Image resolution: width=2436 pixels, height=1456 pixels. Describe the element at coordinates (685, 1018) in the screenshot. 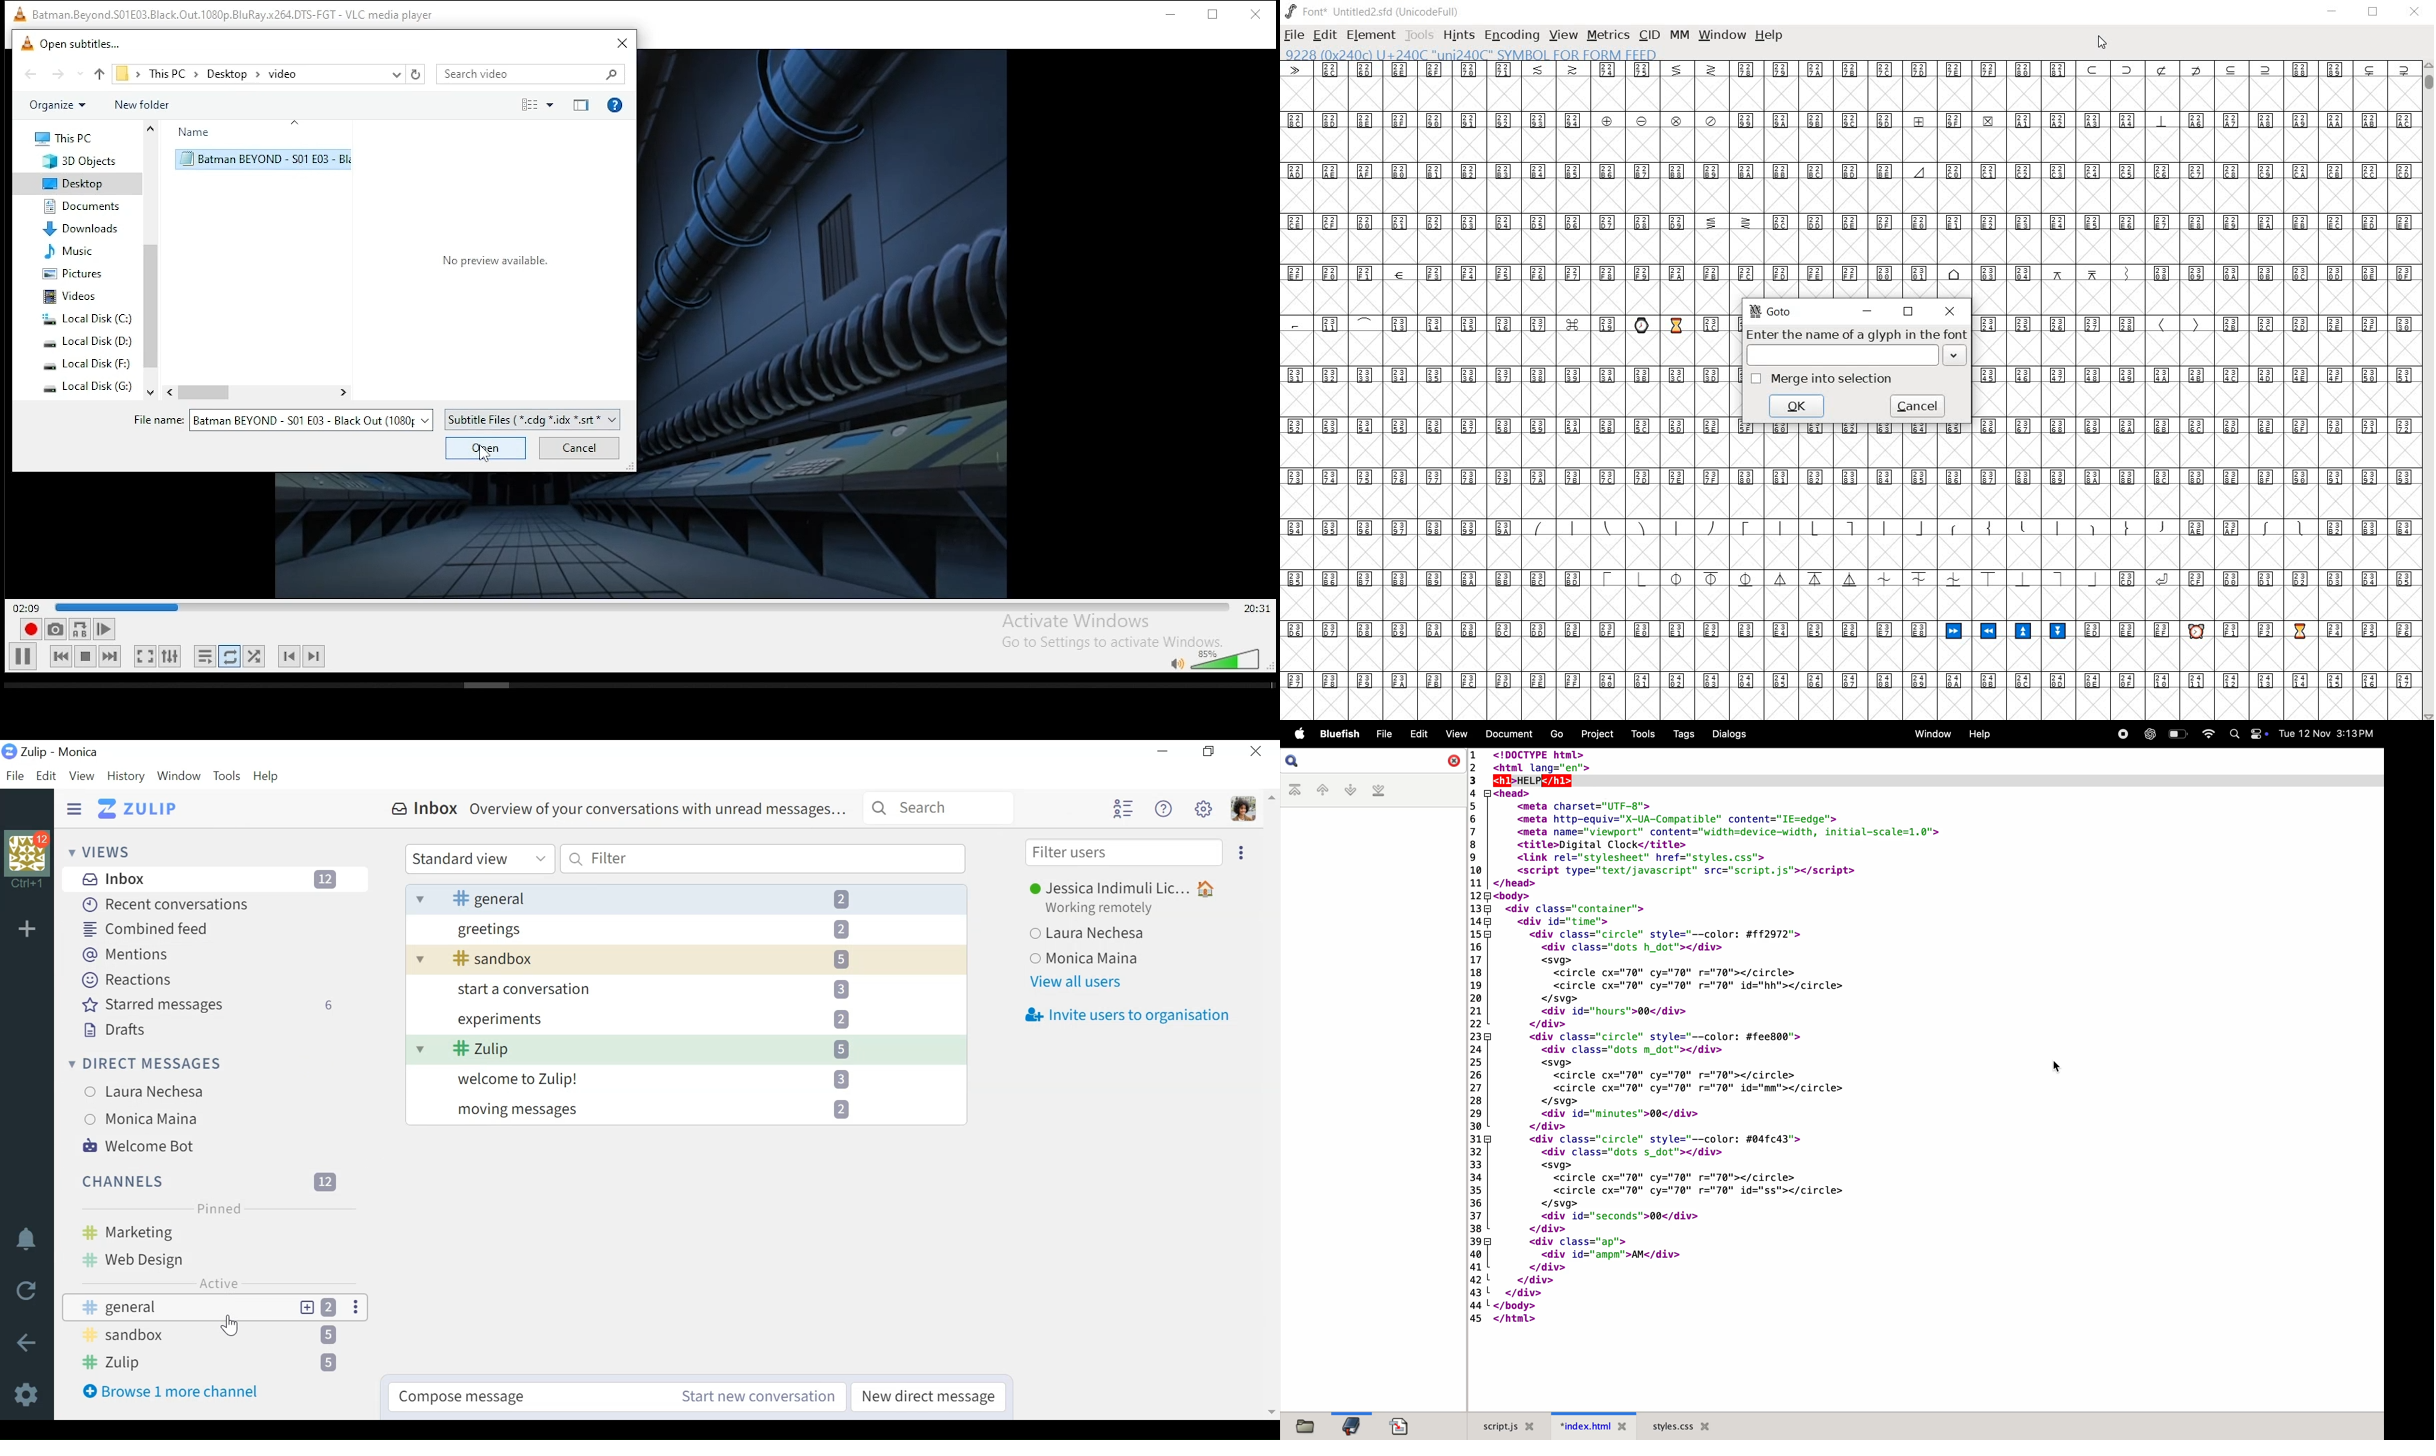

I see `experiments 2` at that location.